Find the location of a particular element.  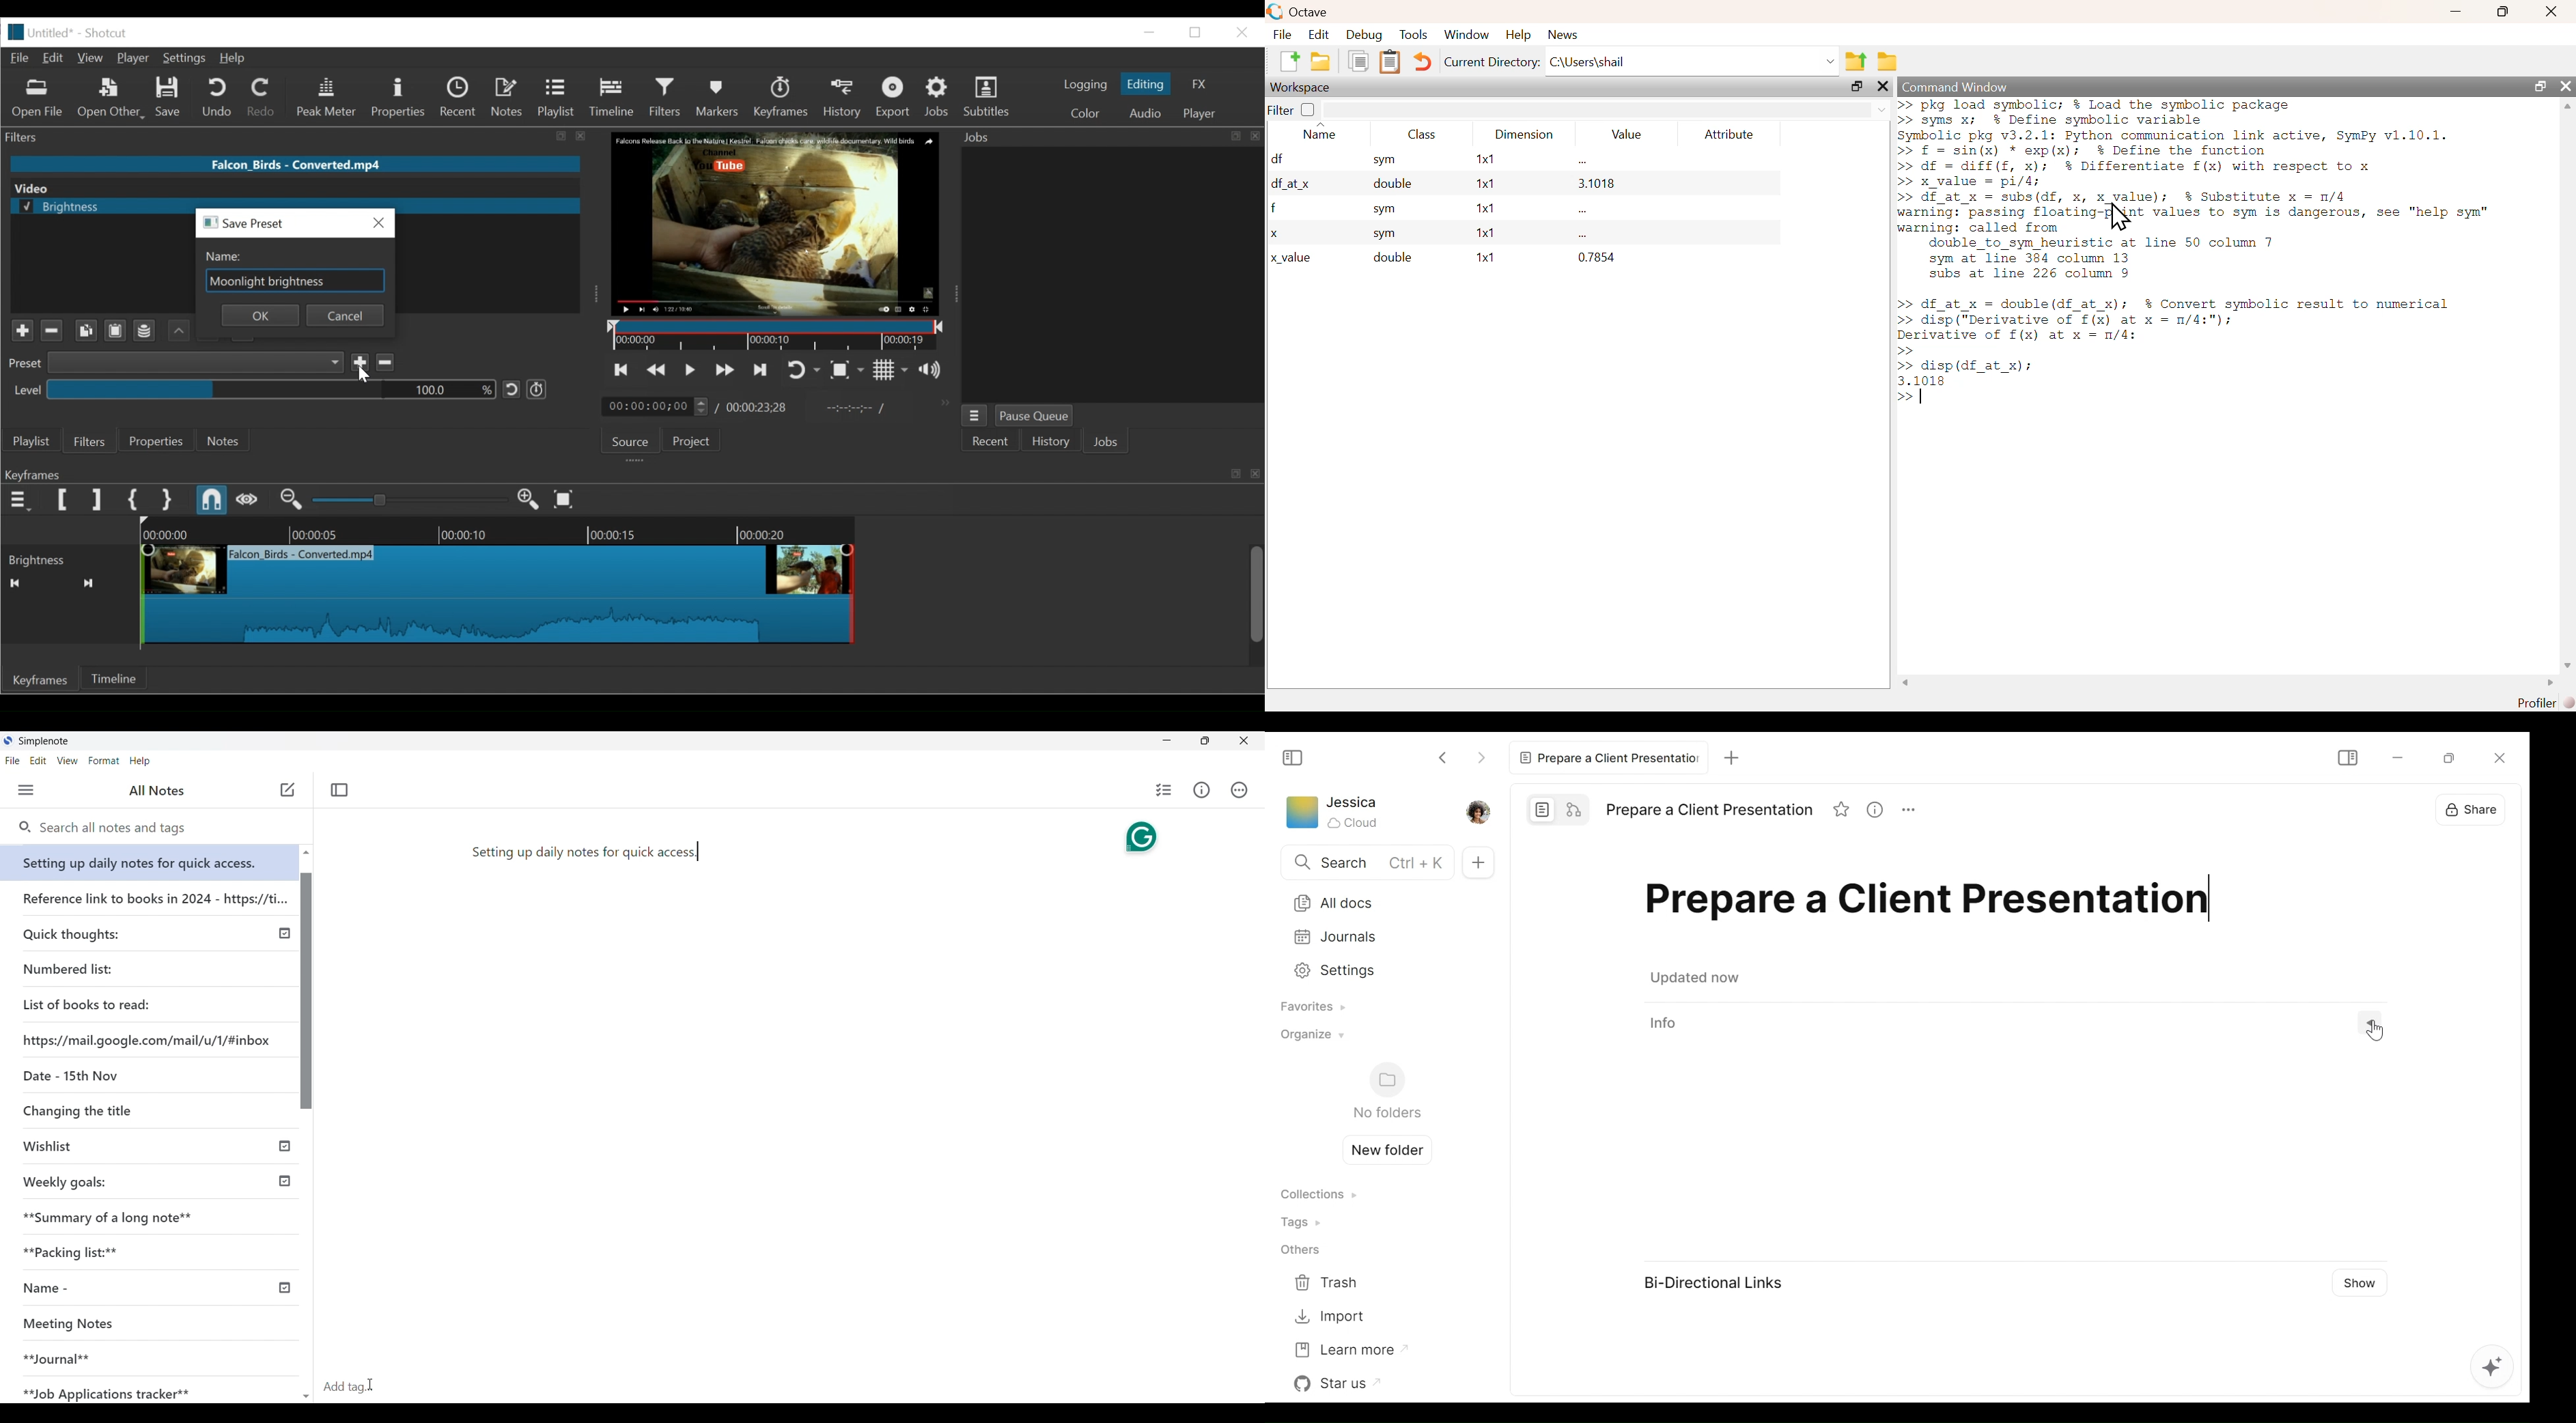

Save  is located at coordinates (361, 364).